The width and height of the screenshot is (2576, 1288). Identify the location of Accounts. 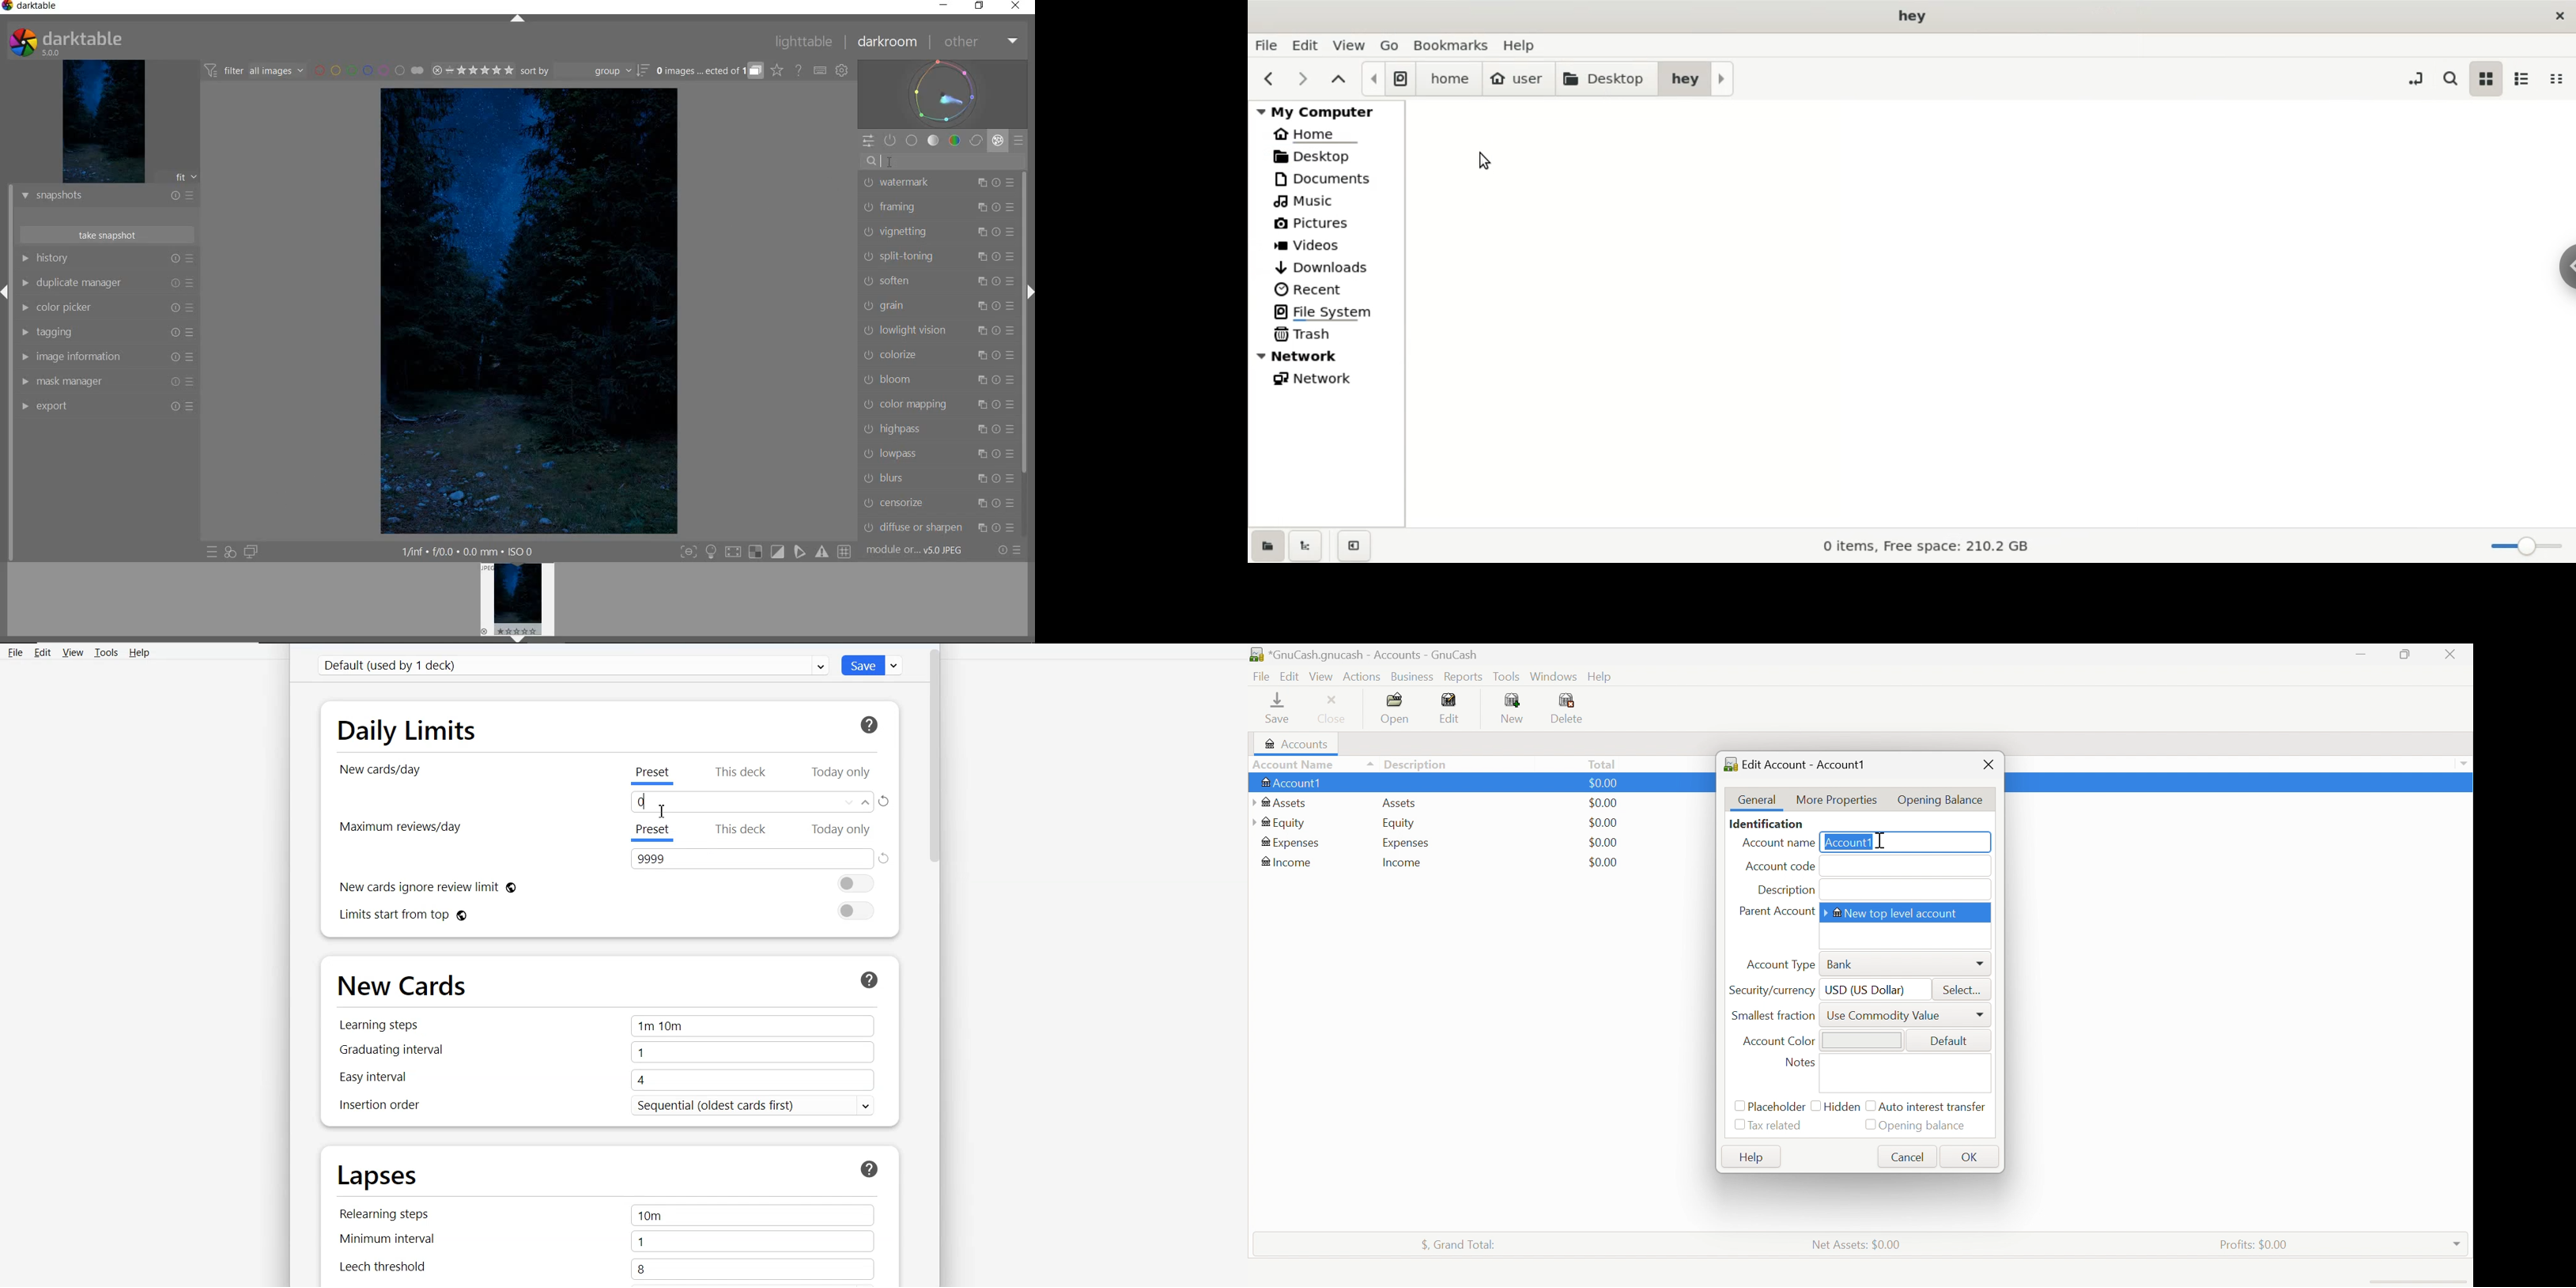
(1298, 744).